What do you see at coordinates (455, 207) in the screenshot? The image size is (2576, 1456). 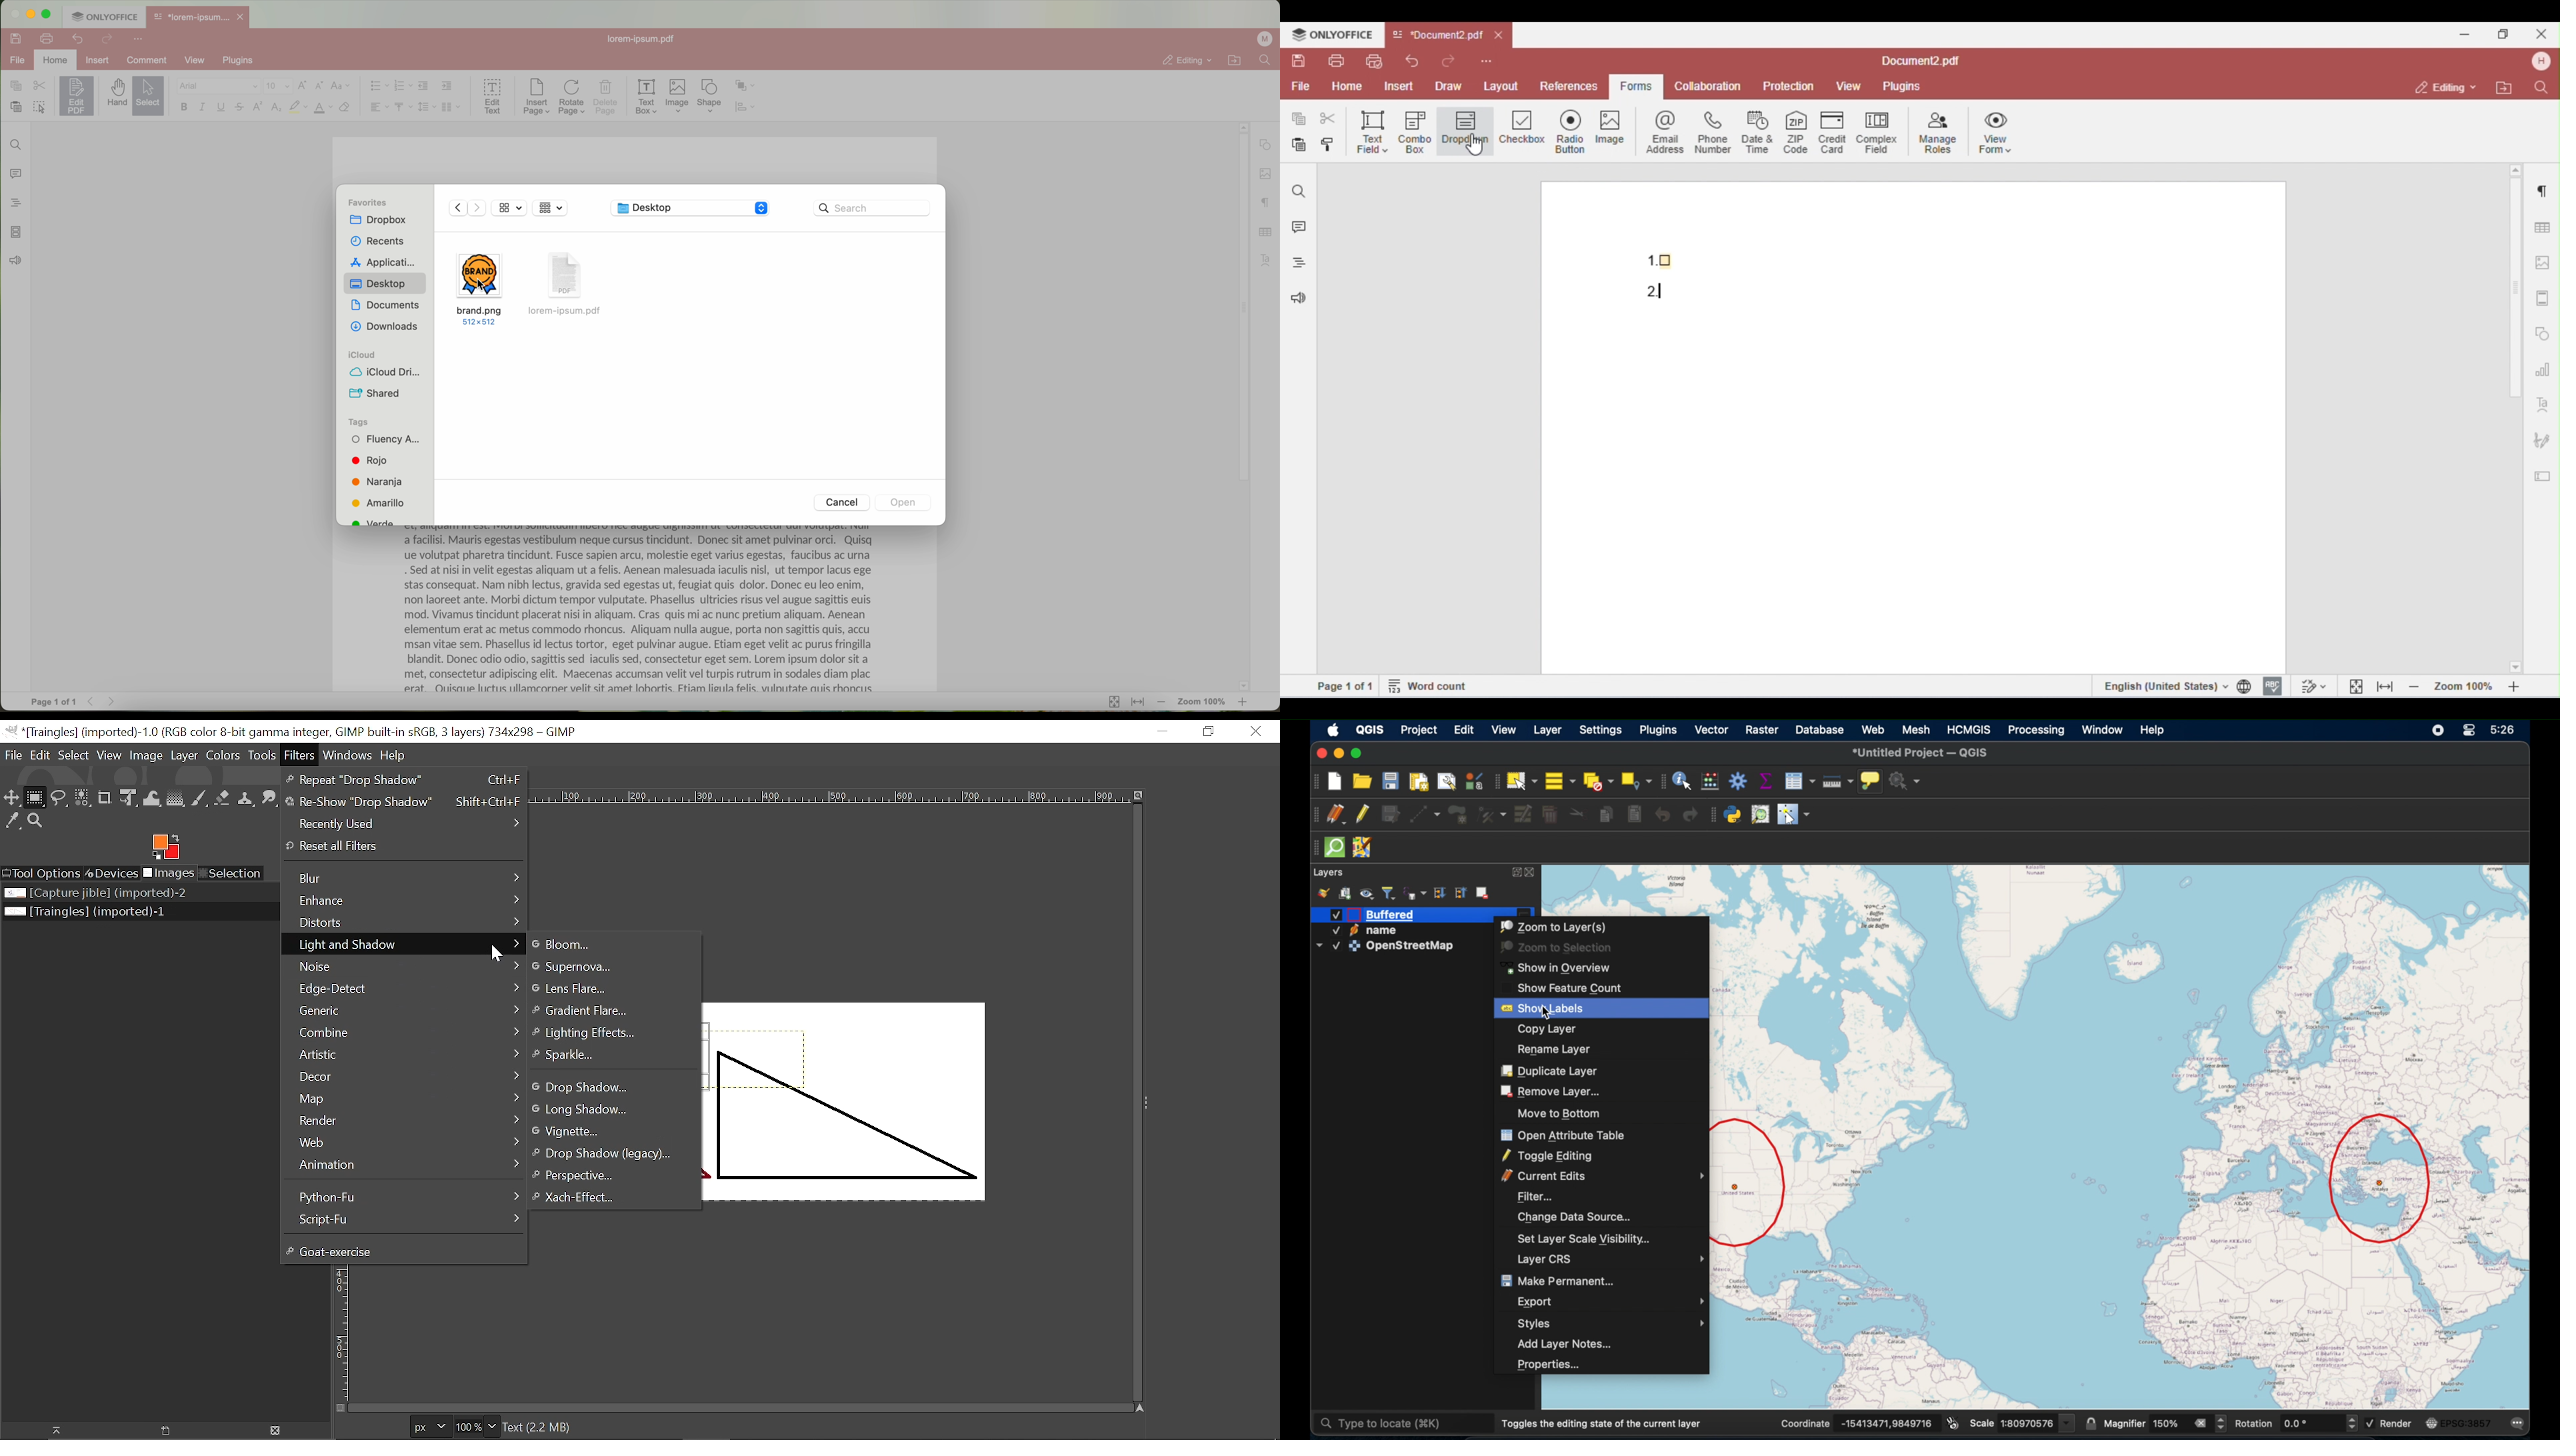 I see `Backward` at bounding box center [455, 207].